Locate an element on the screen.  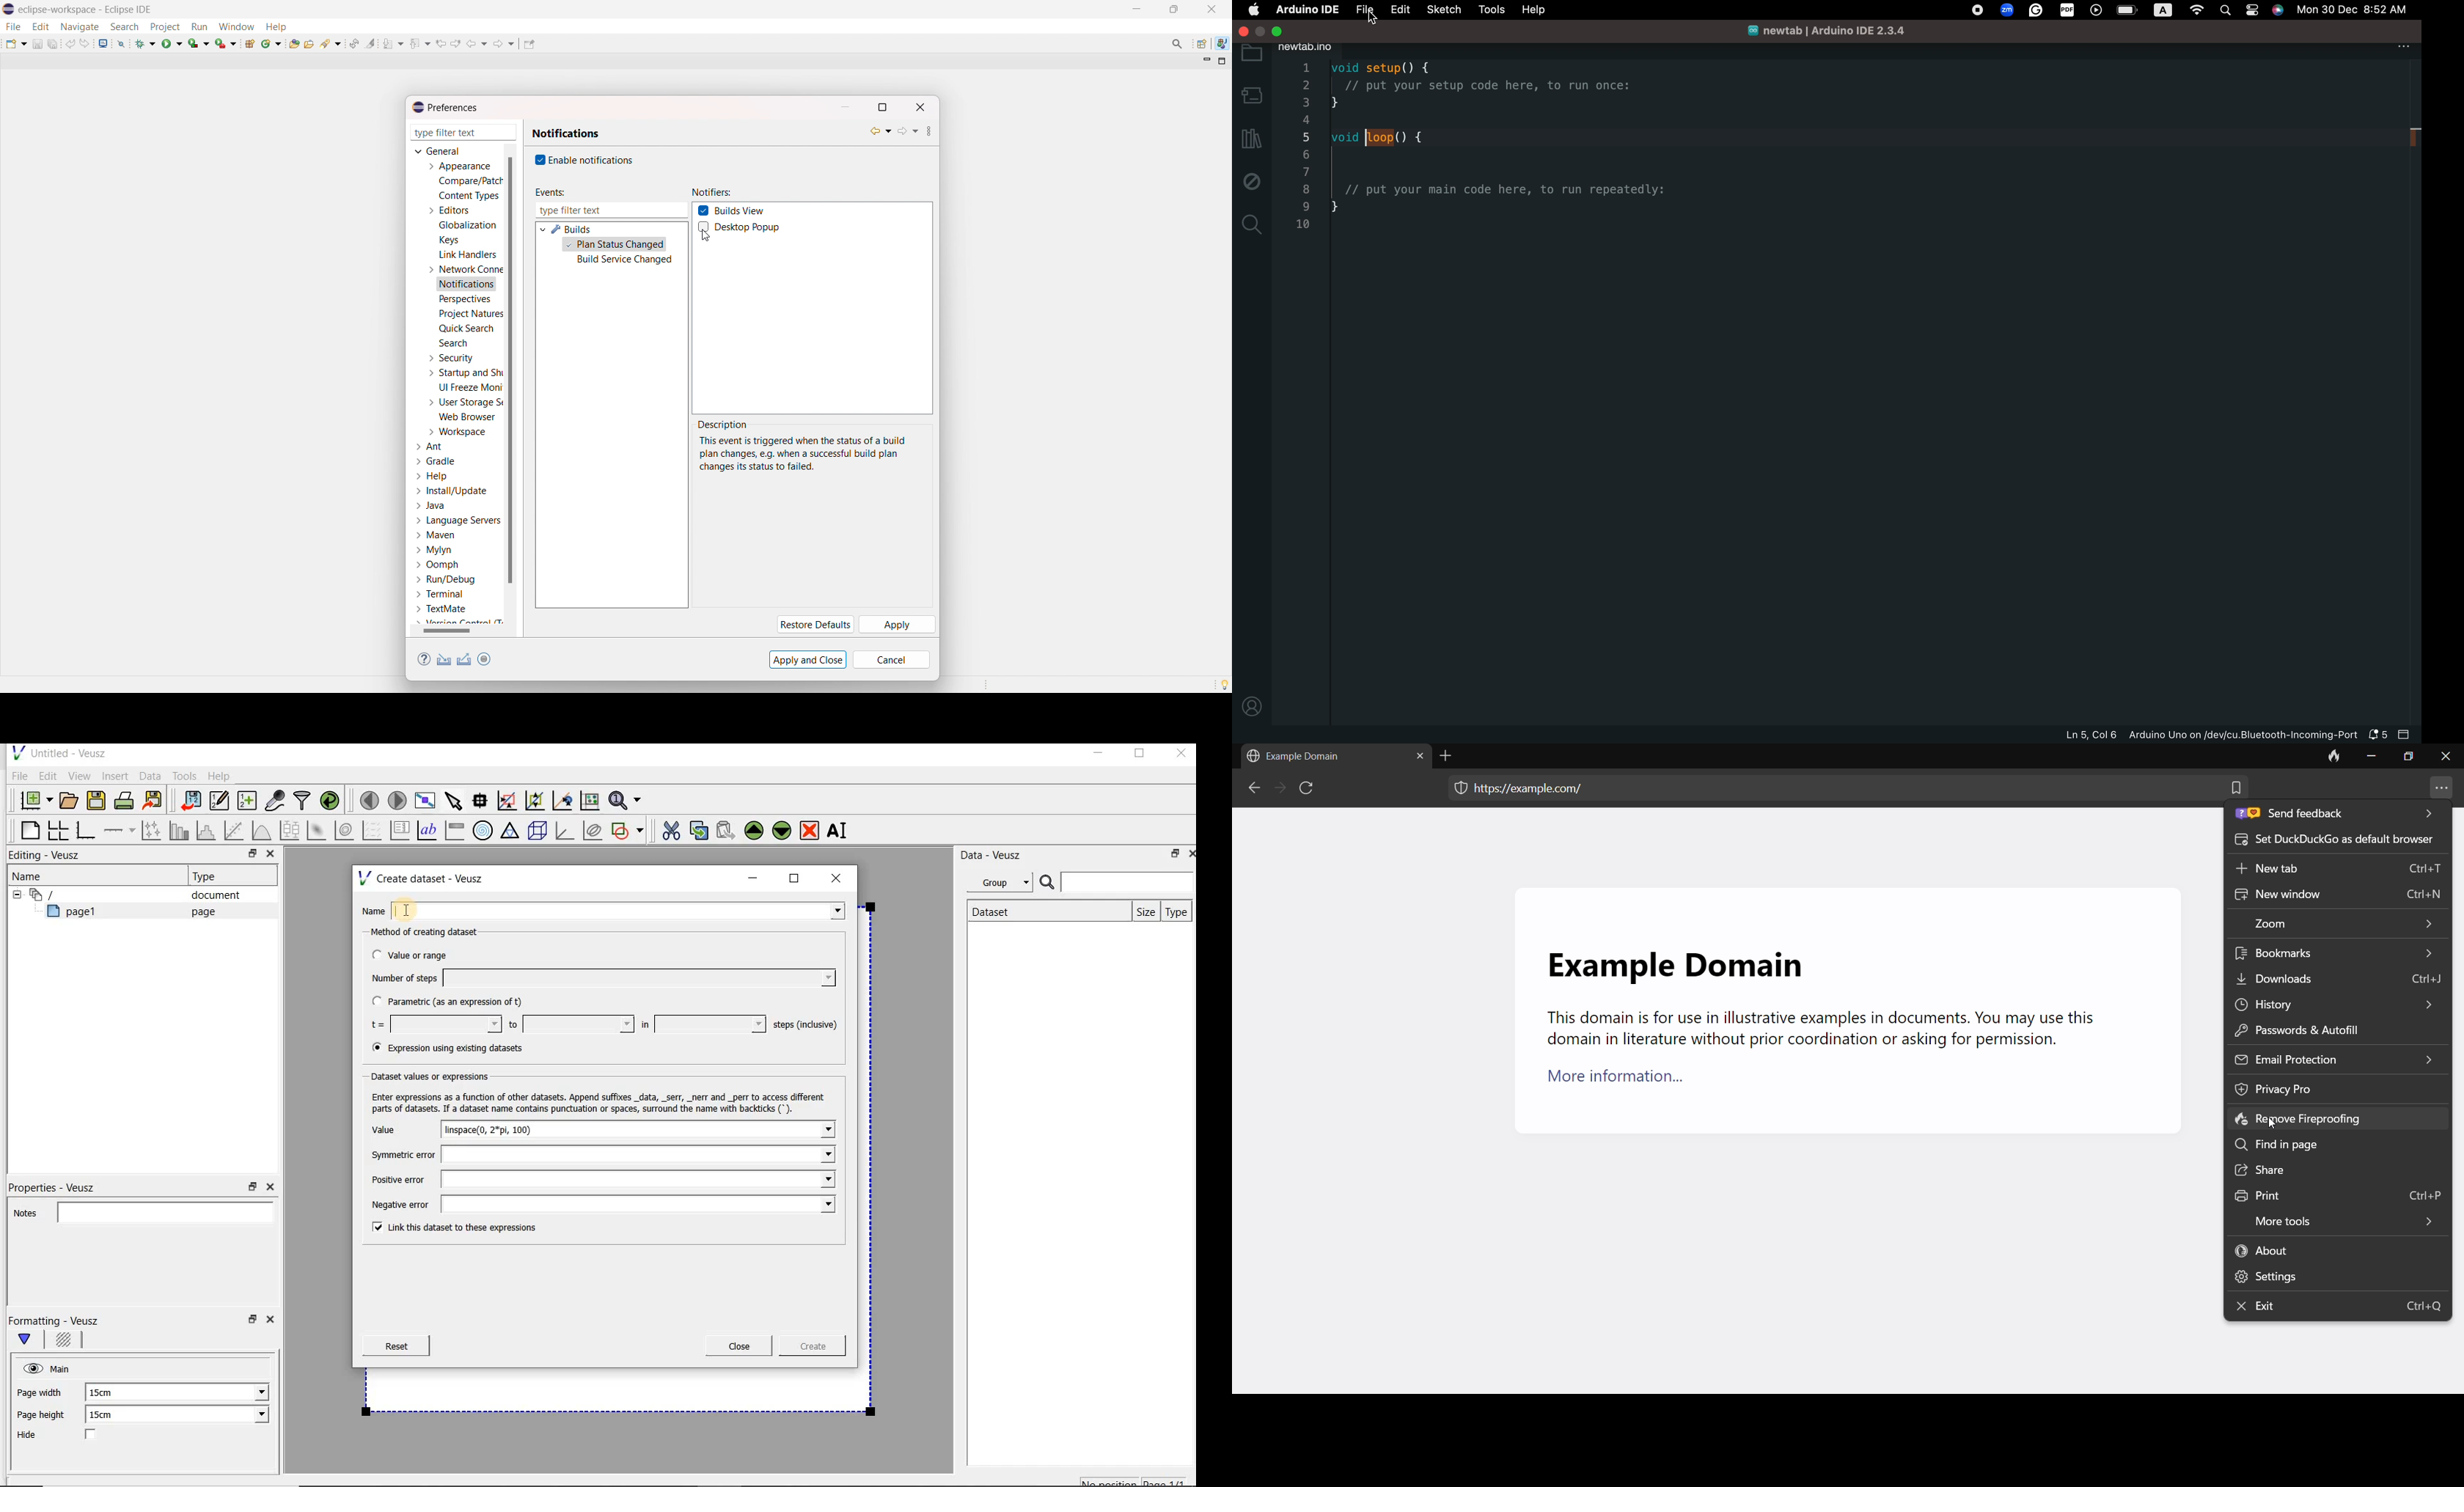
compare/patch is located at coordinates (468, 182).